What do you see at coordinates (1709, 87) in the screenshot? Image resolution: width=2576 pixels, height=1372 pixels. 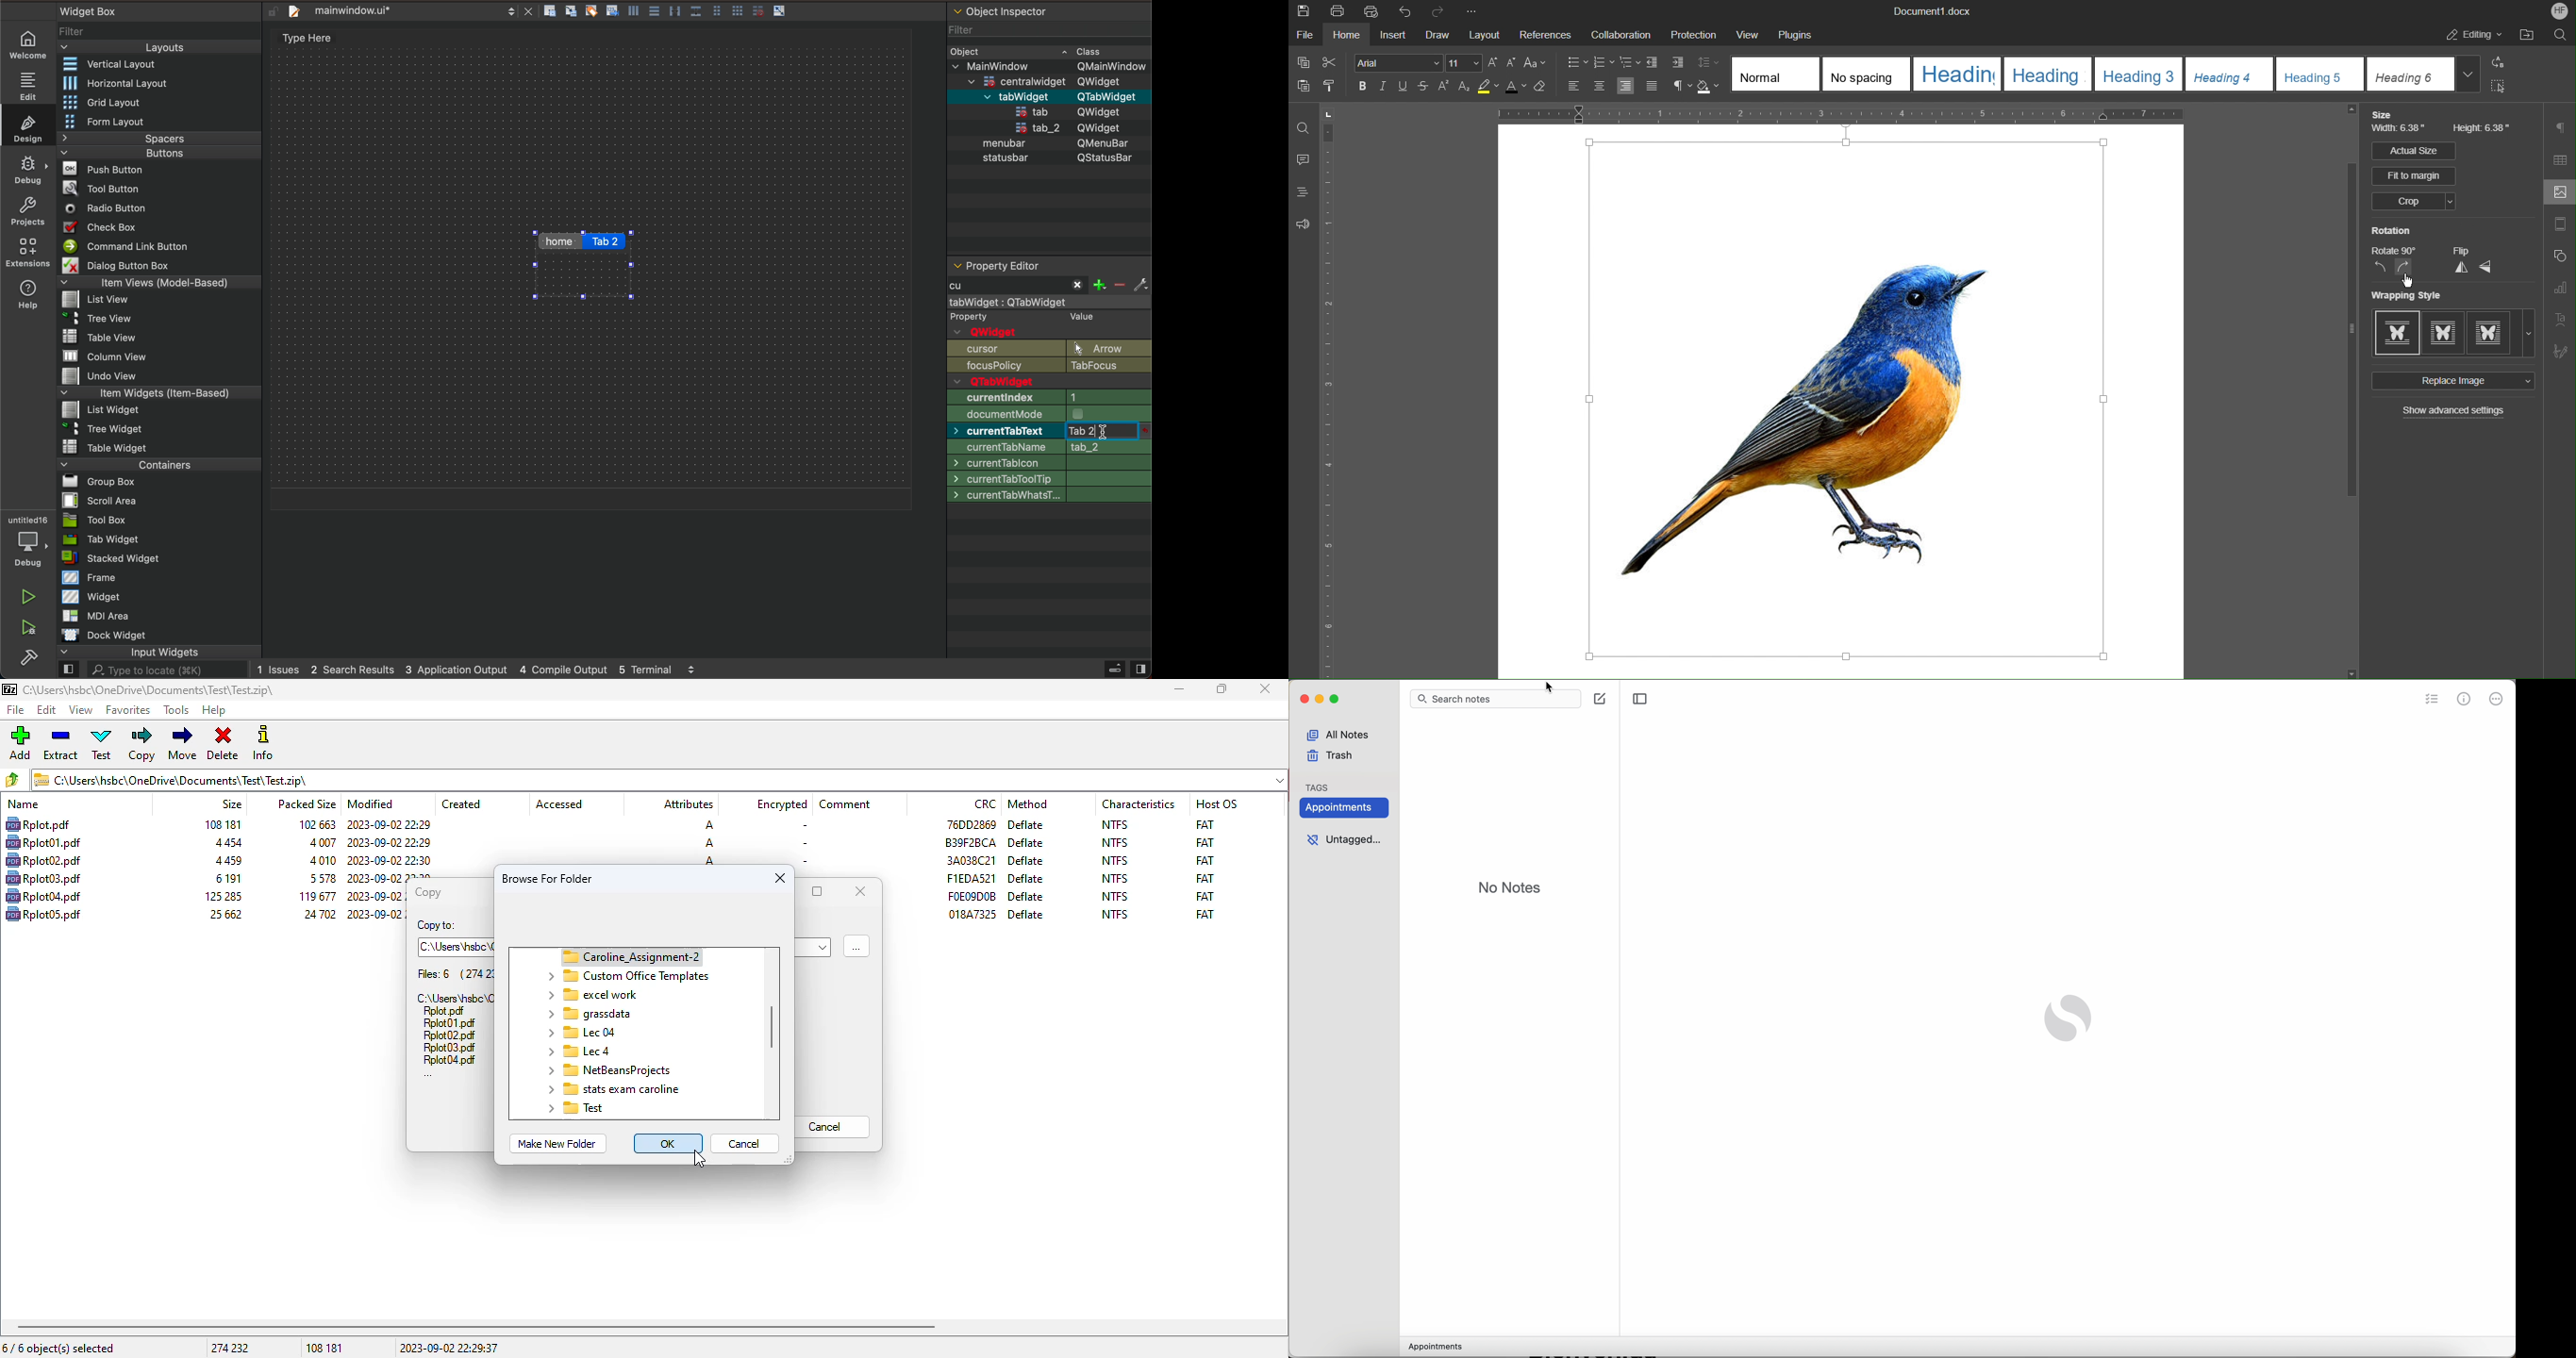 I see `Shading` at bounding box center [1709, 87].